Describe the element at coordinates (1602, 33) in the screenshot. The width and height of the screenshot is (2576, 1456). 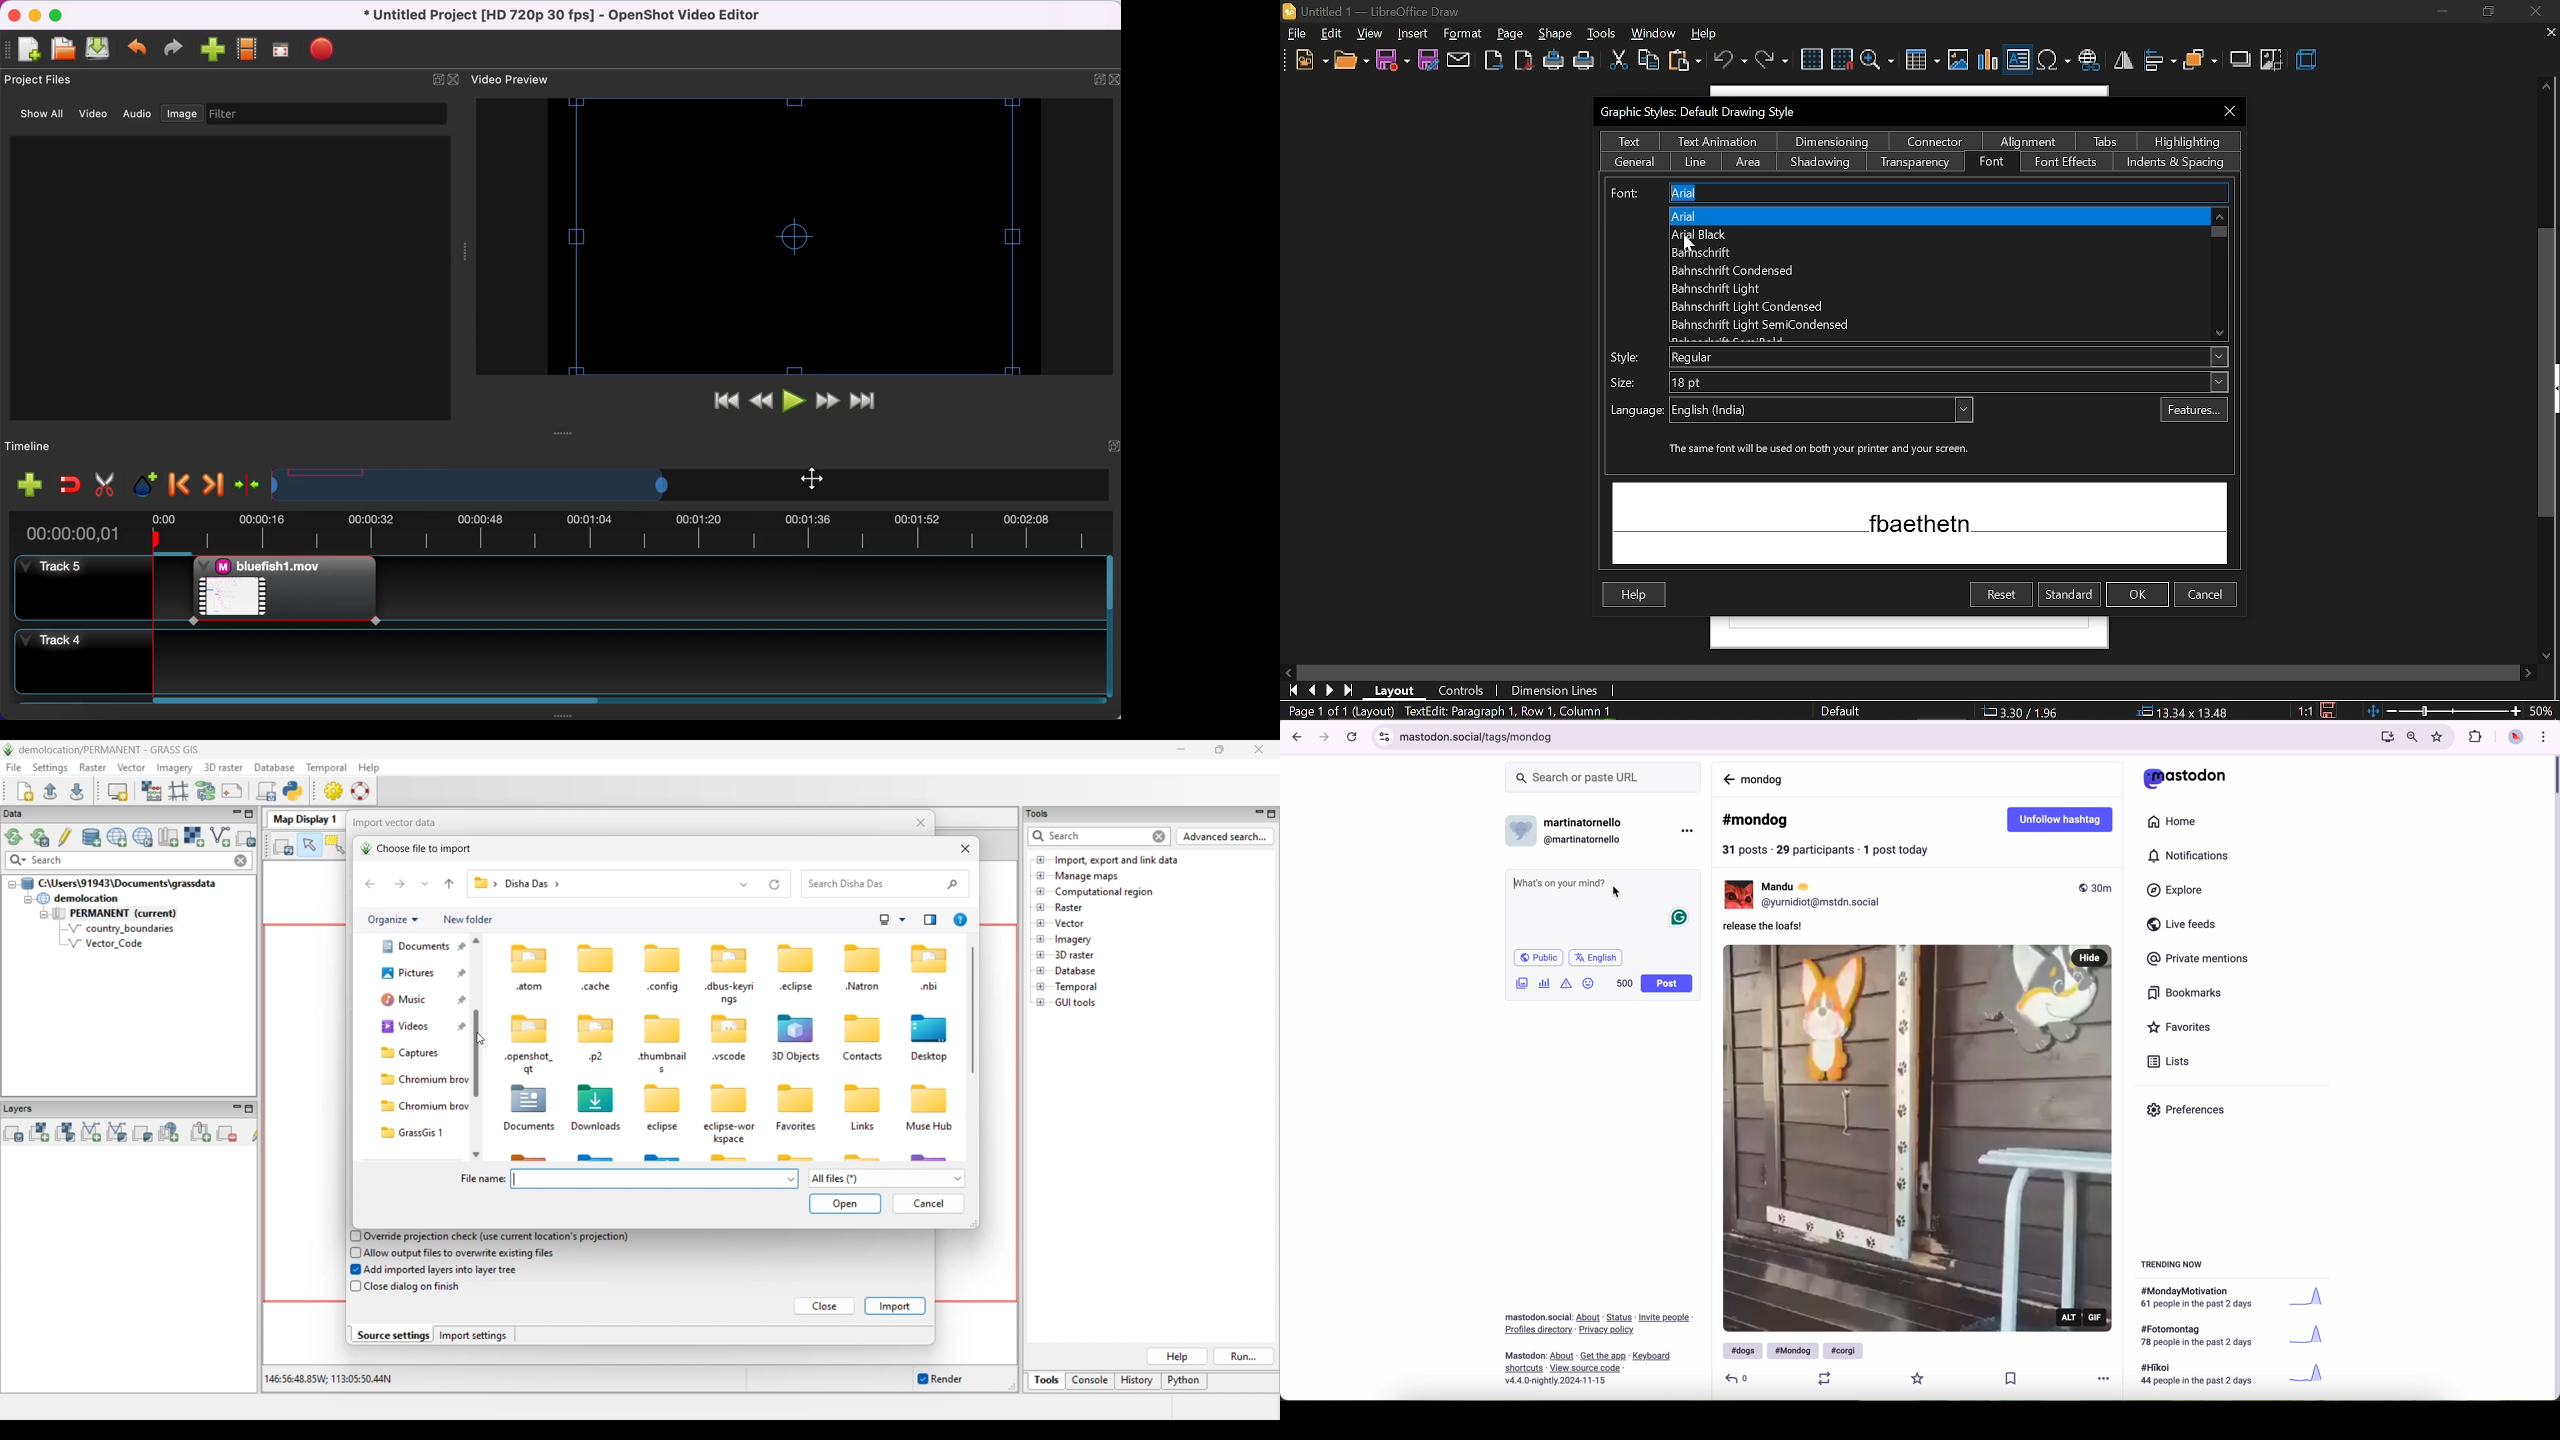
I see `tools` at that location.